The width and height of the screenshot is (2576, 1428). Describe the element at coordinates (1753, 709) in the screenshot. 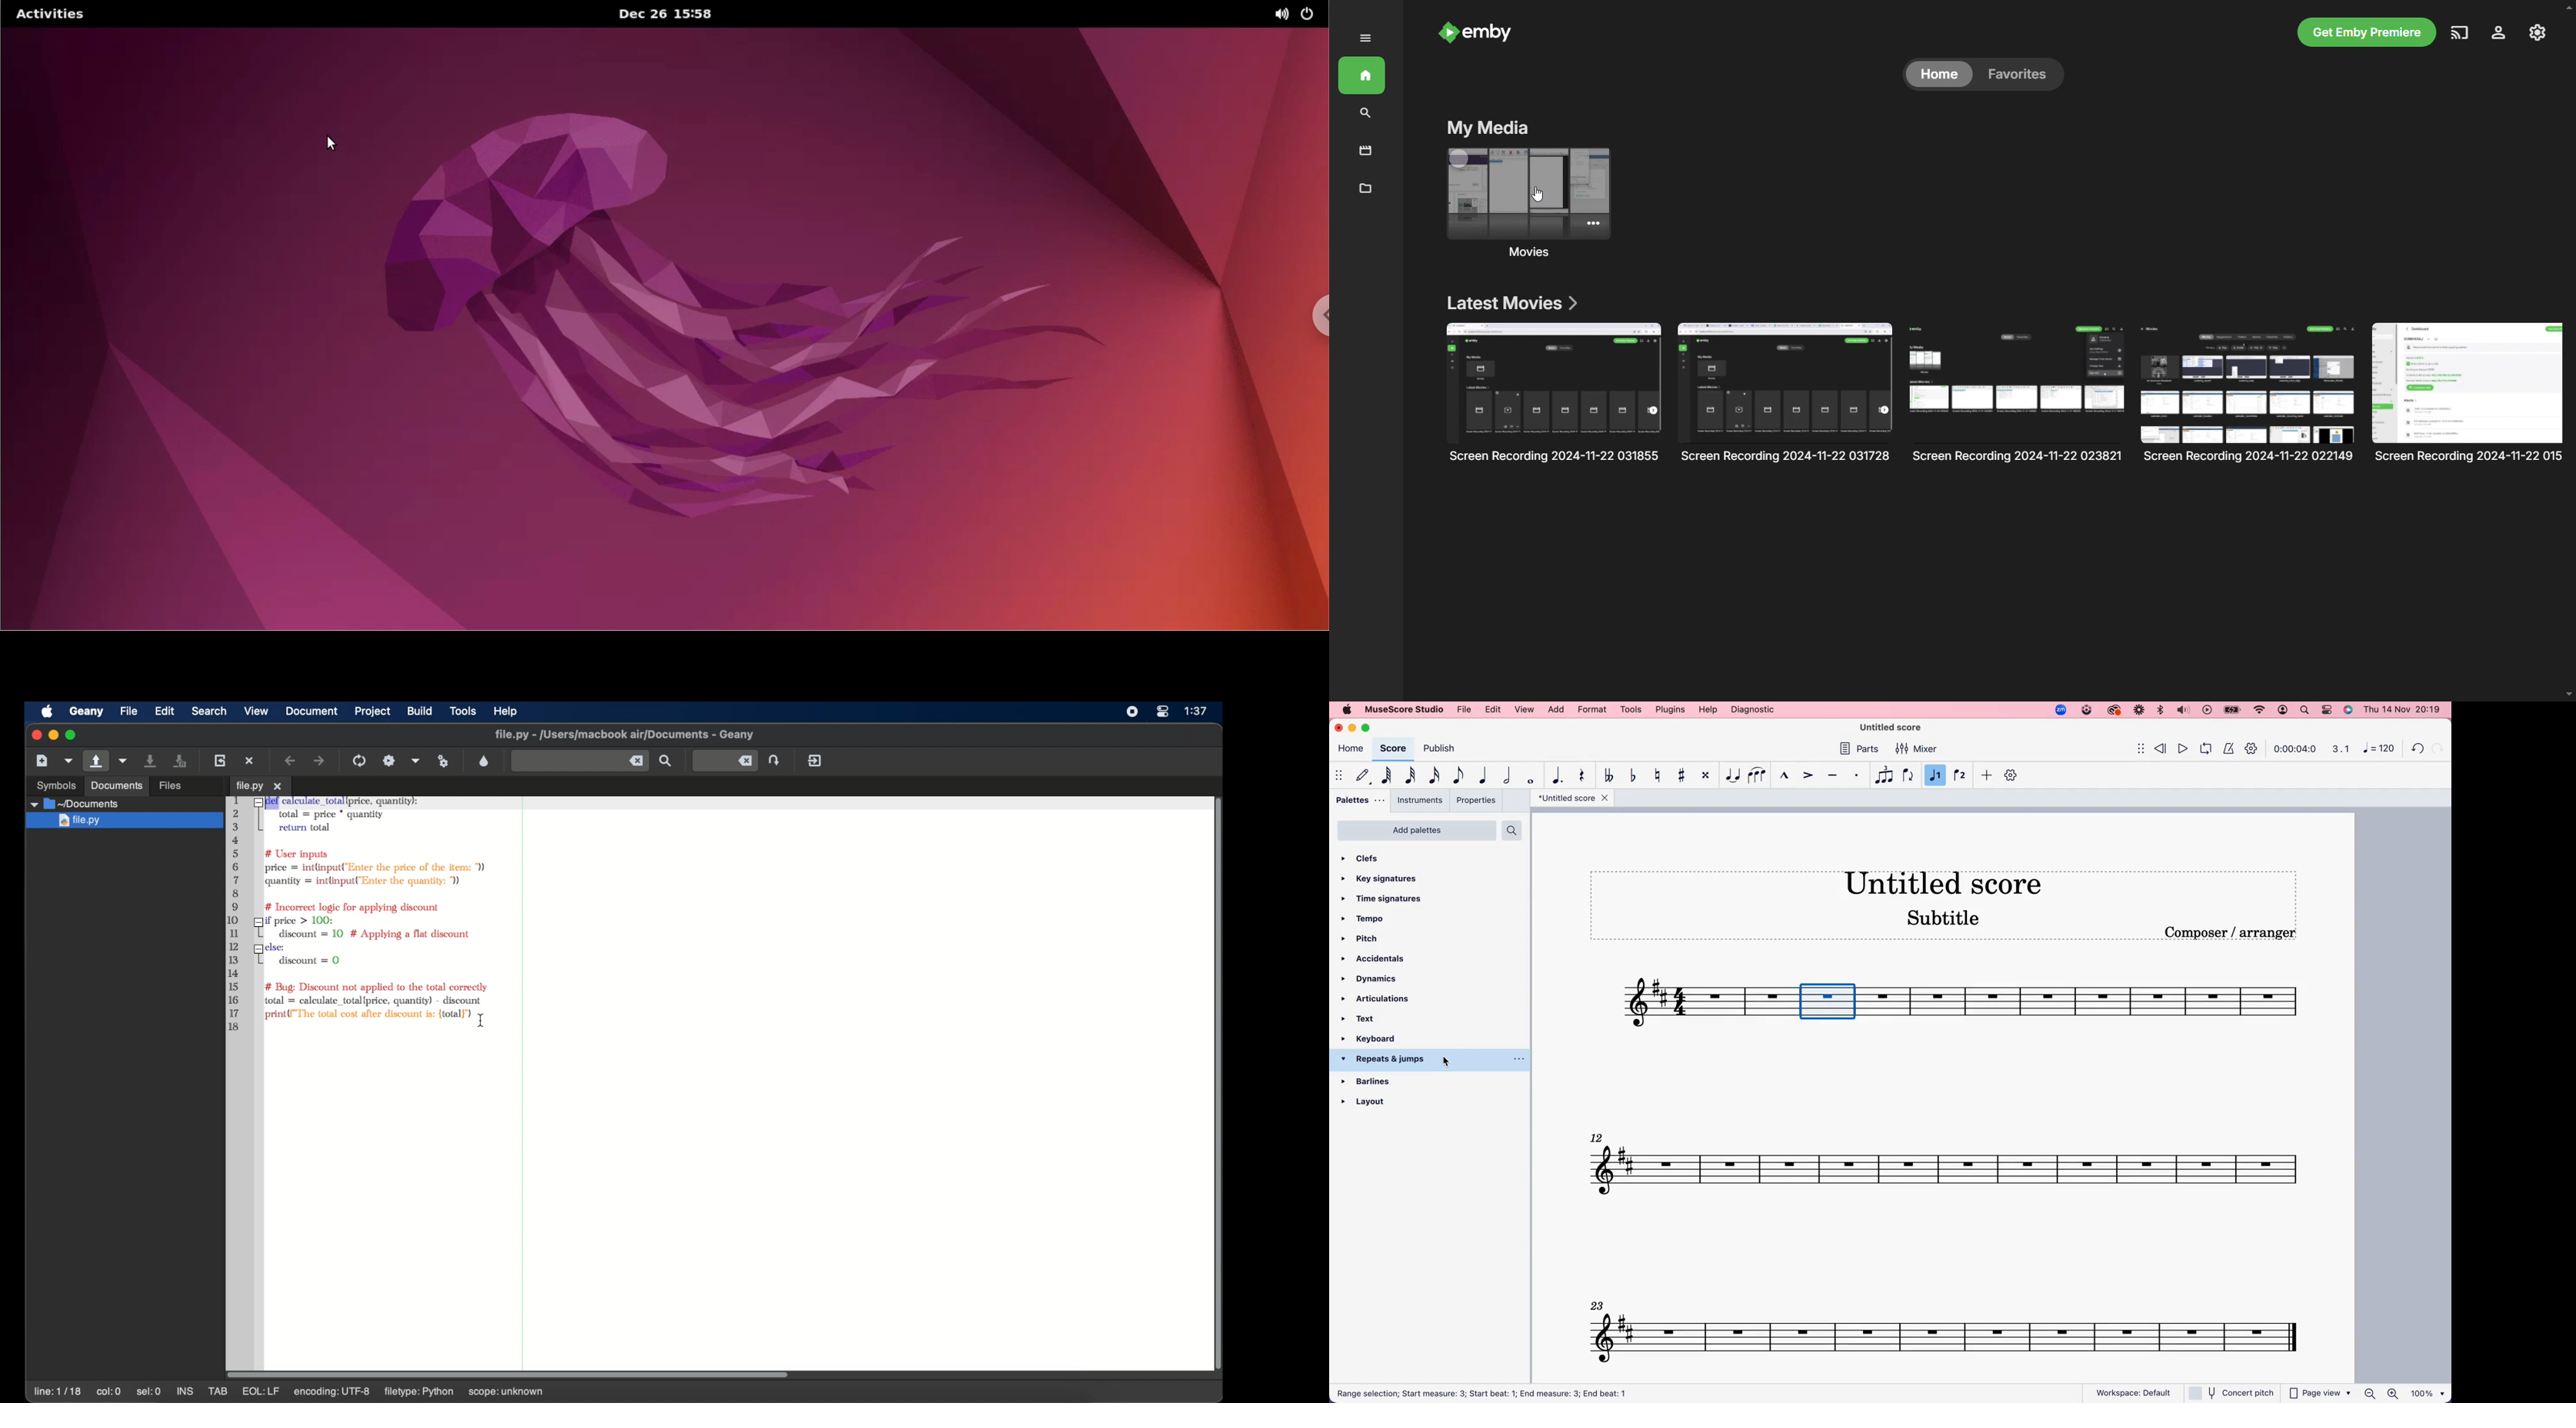

I see `diagnostic` at that location.